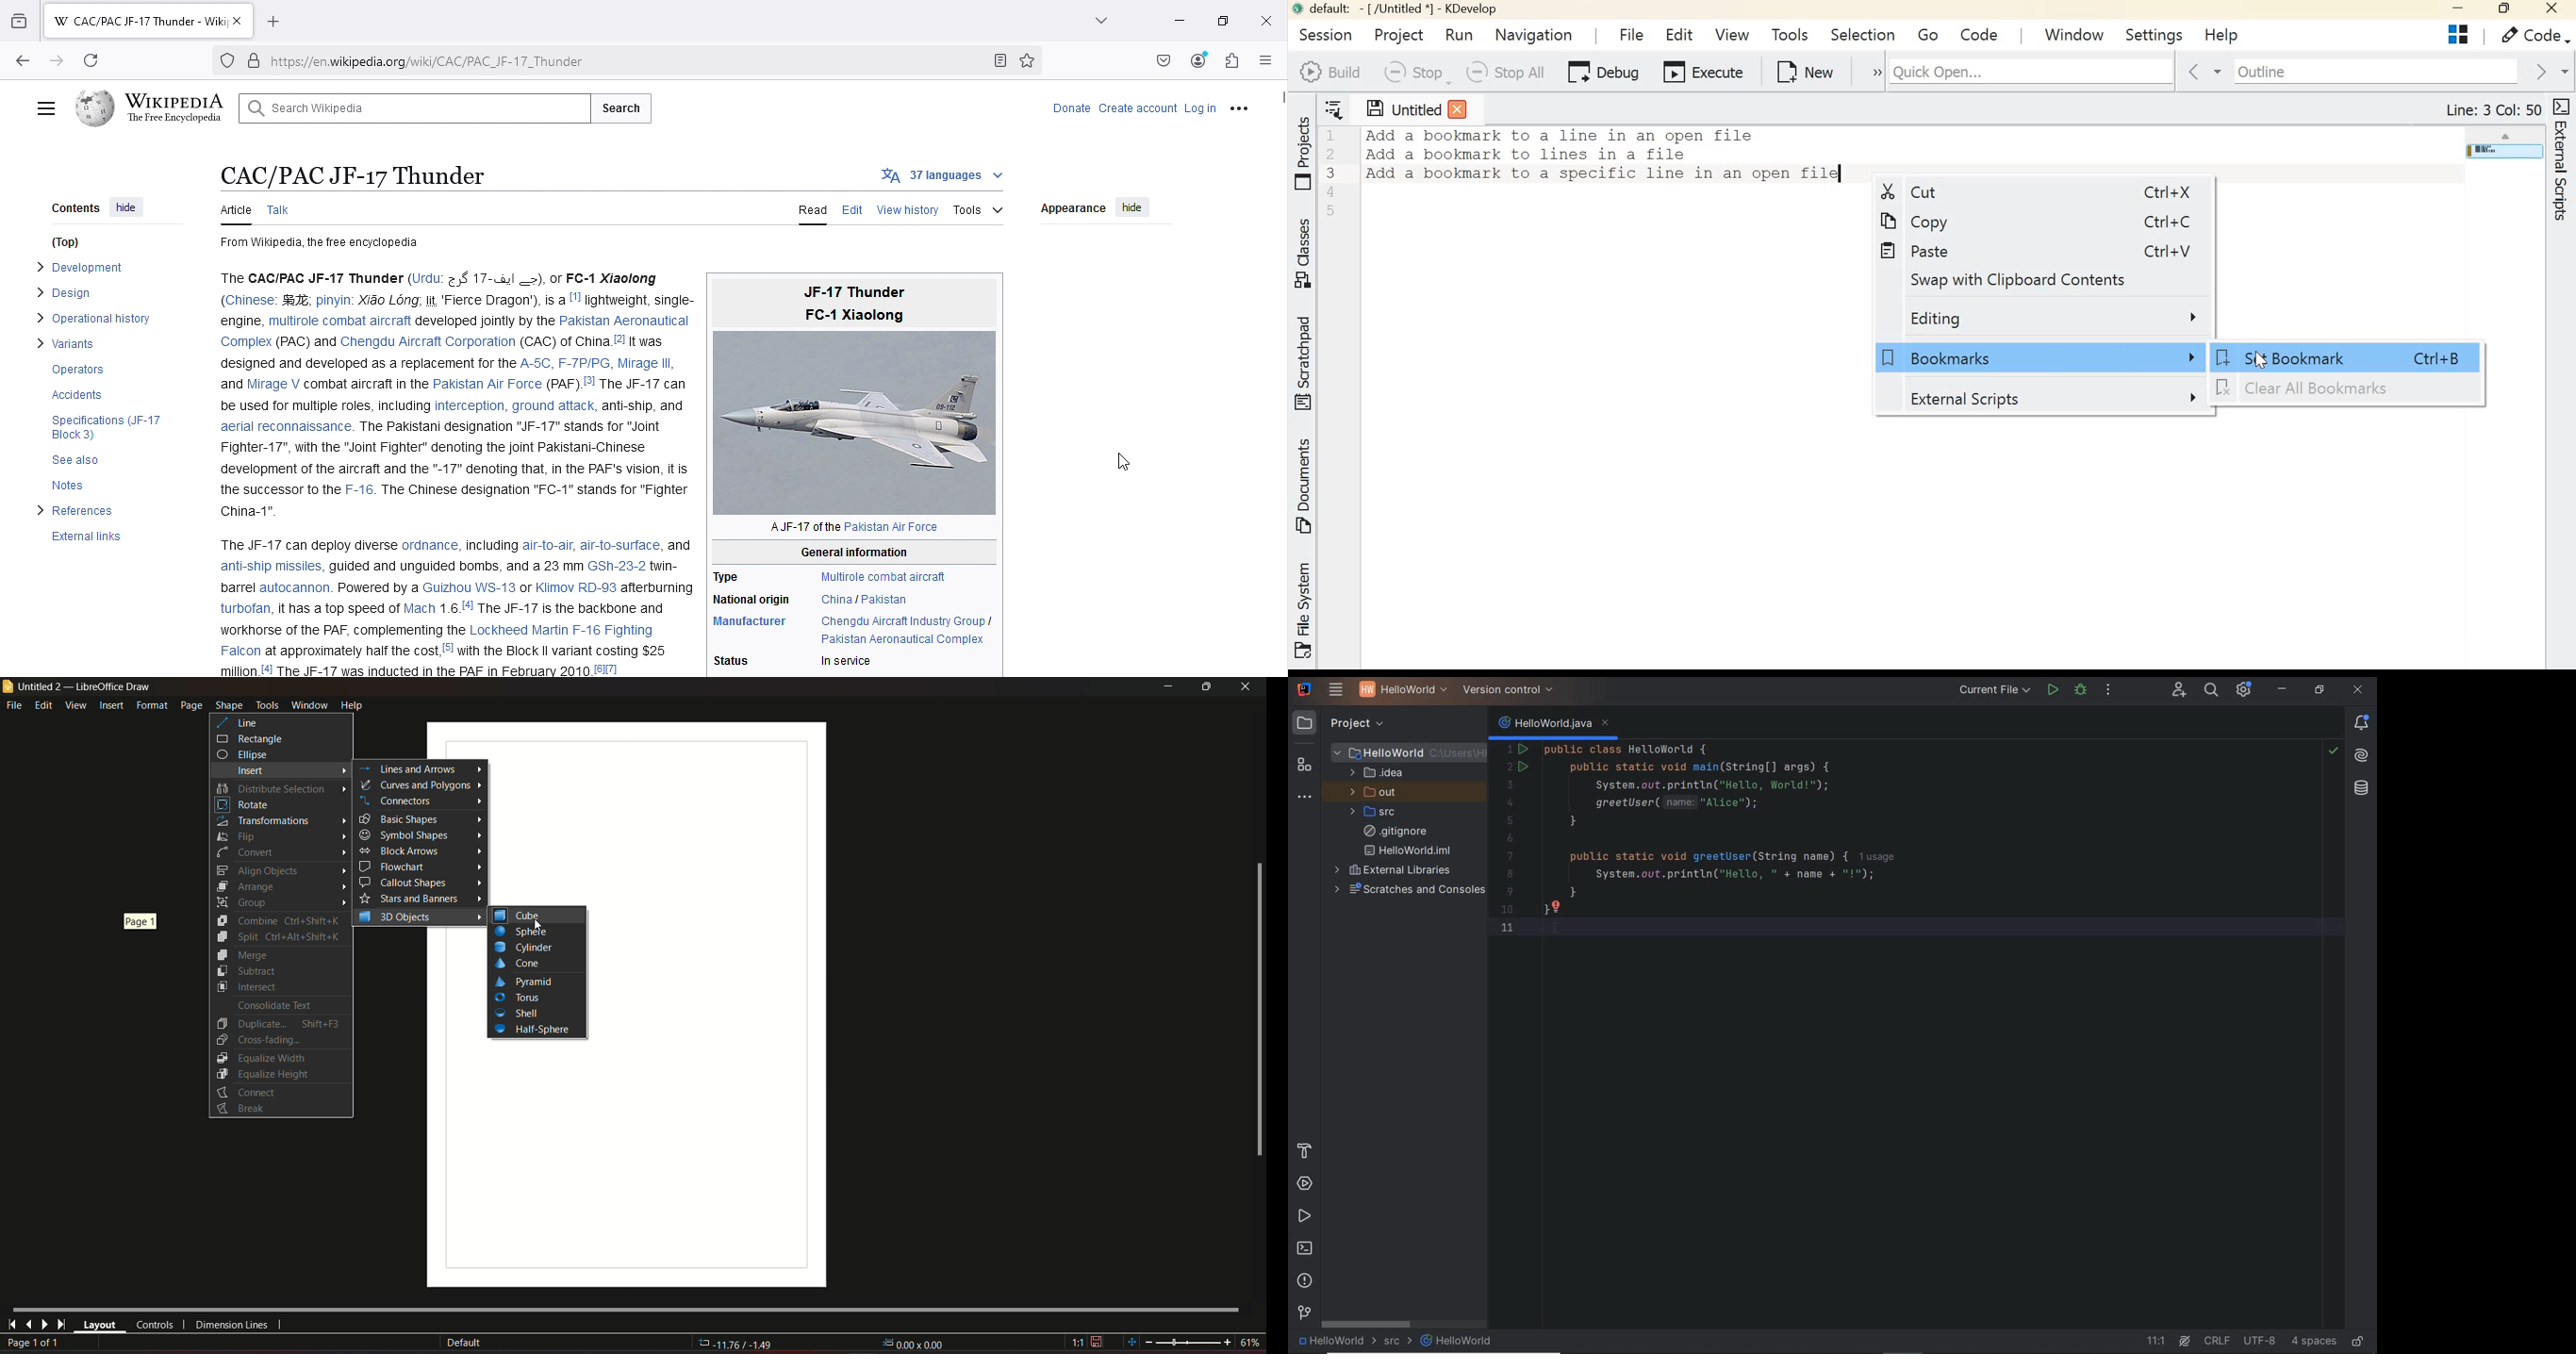 This screenshot has width=2576, height=1372. Describe the element at coordinates (2332, 751) in the screenshot. I see `no highlighted problems` at that location.